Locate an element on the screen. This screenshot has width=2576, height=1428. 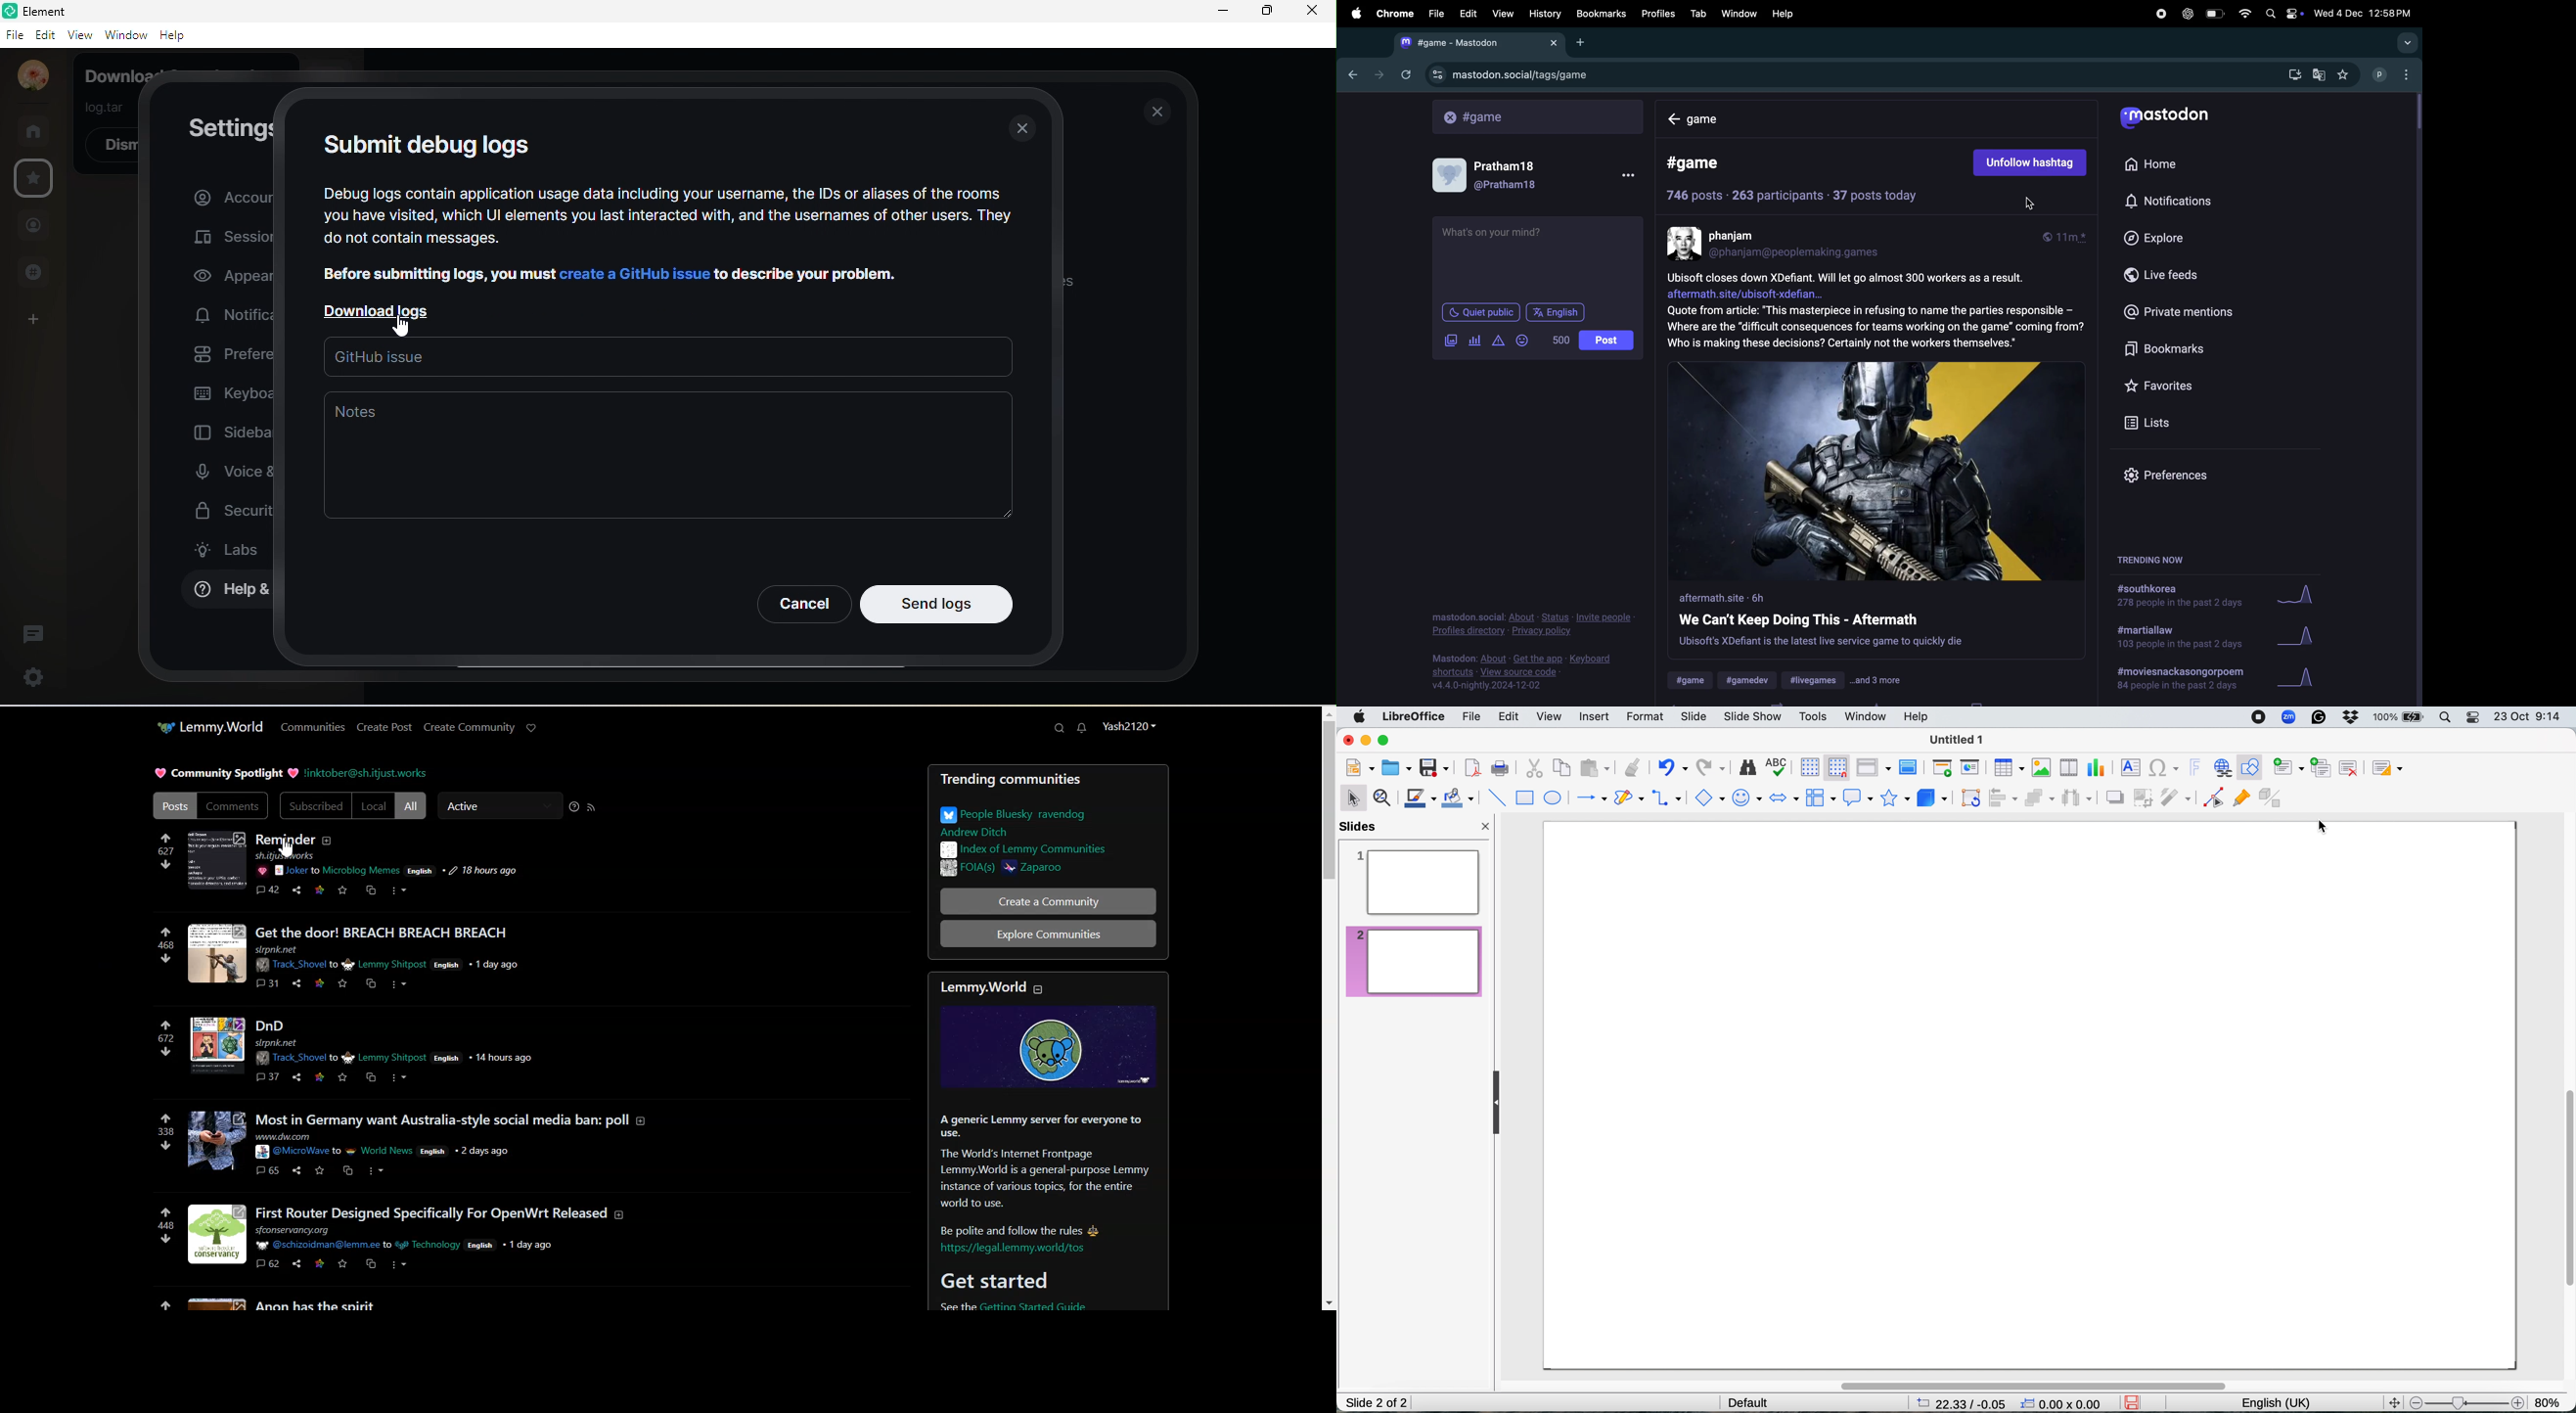
help is located at coordinates (1782, 13).